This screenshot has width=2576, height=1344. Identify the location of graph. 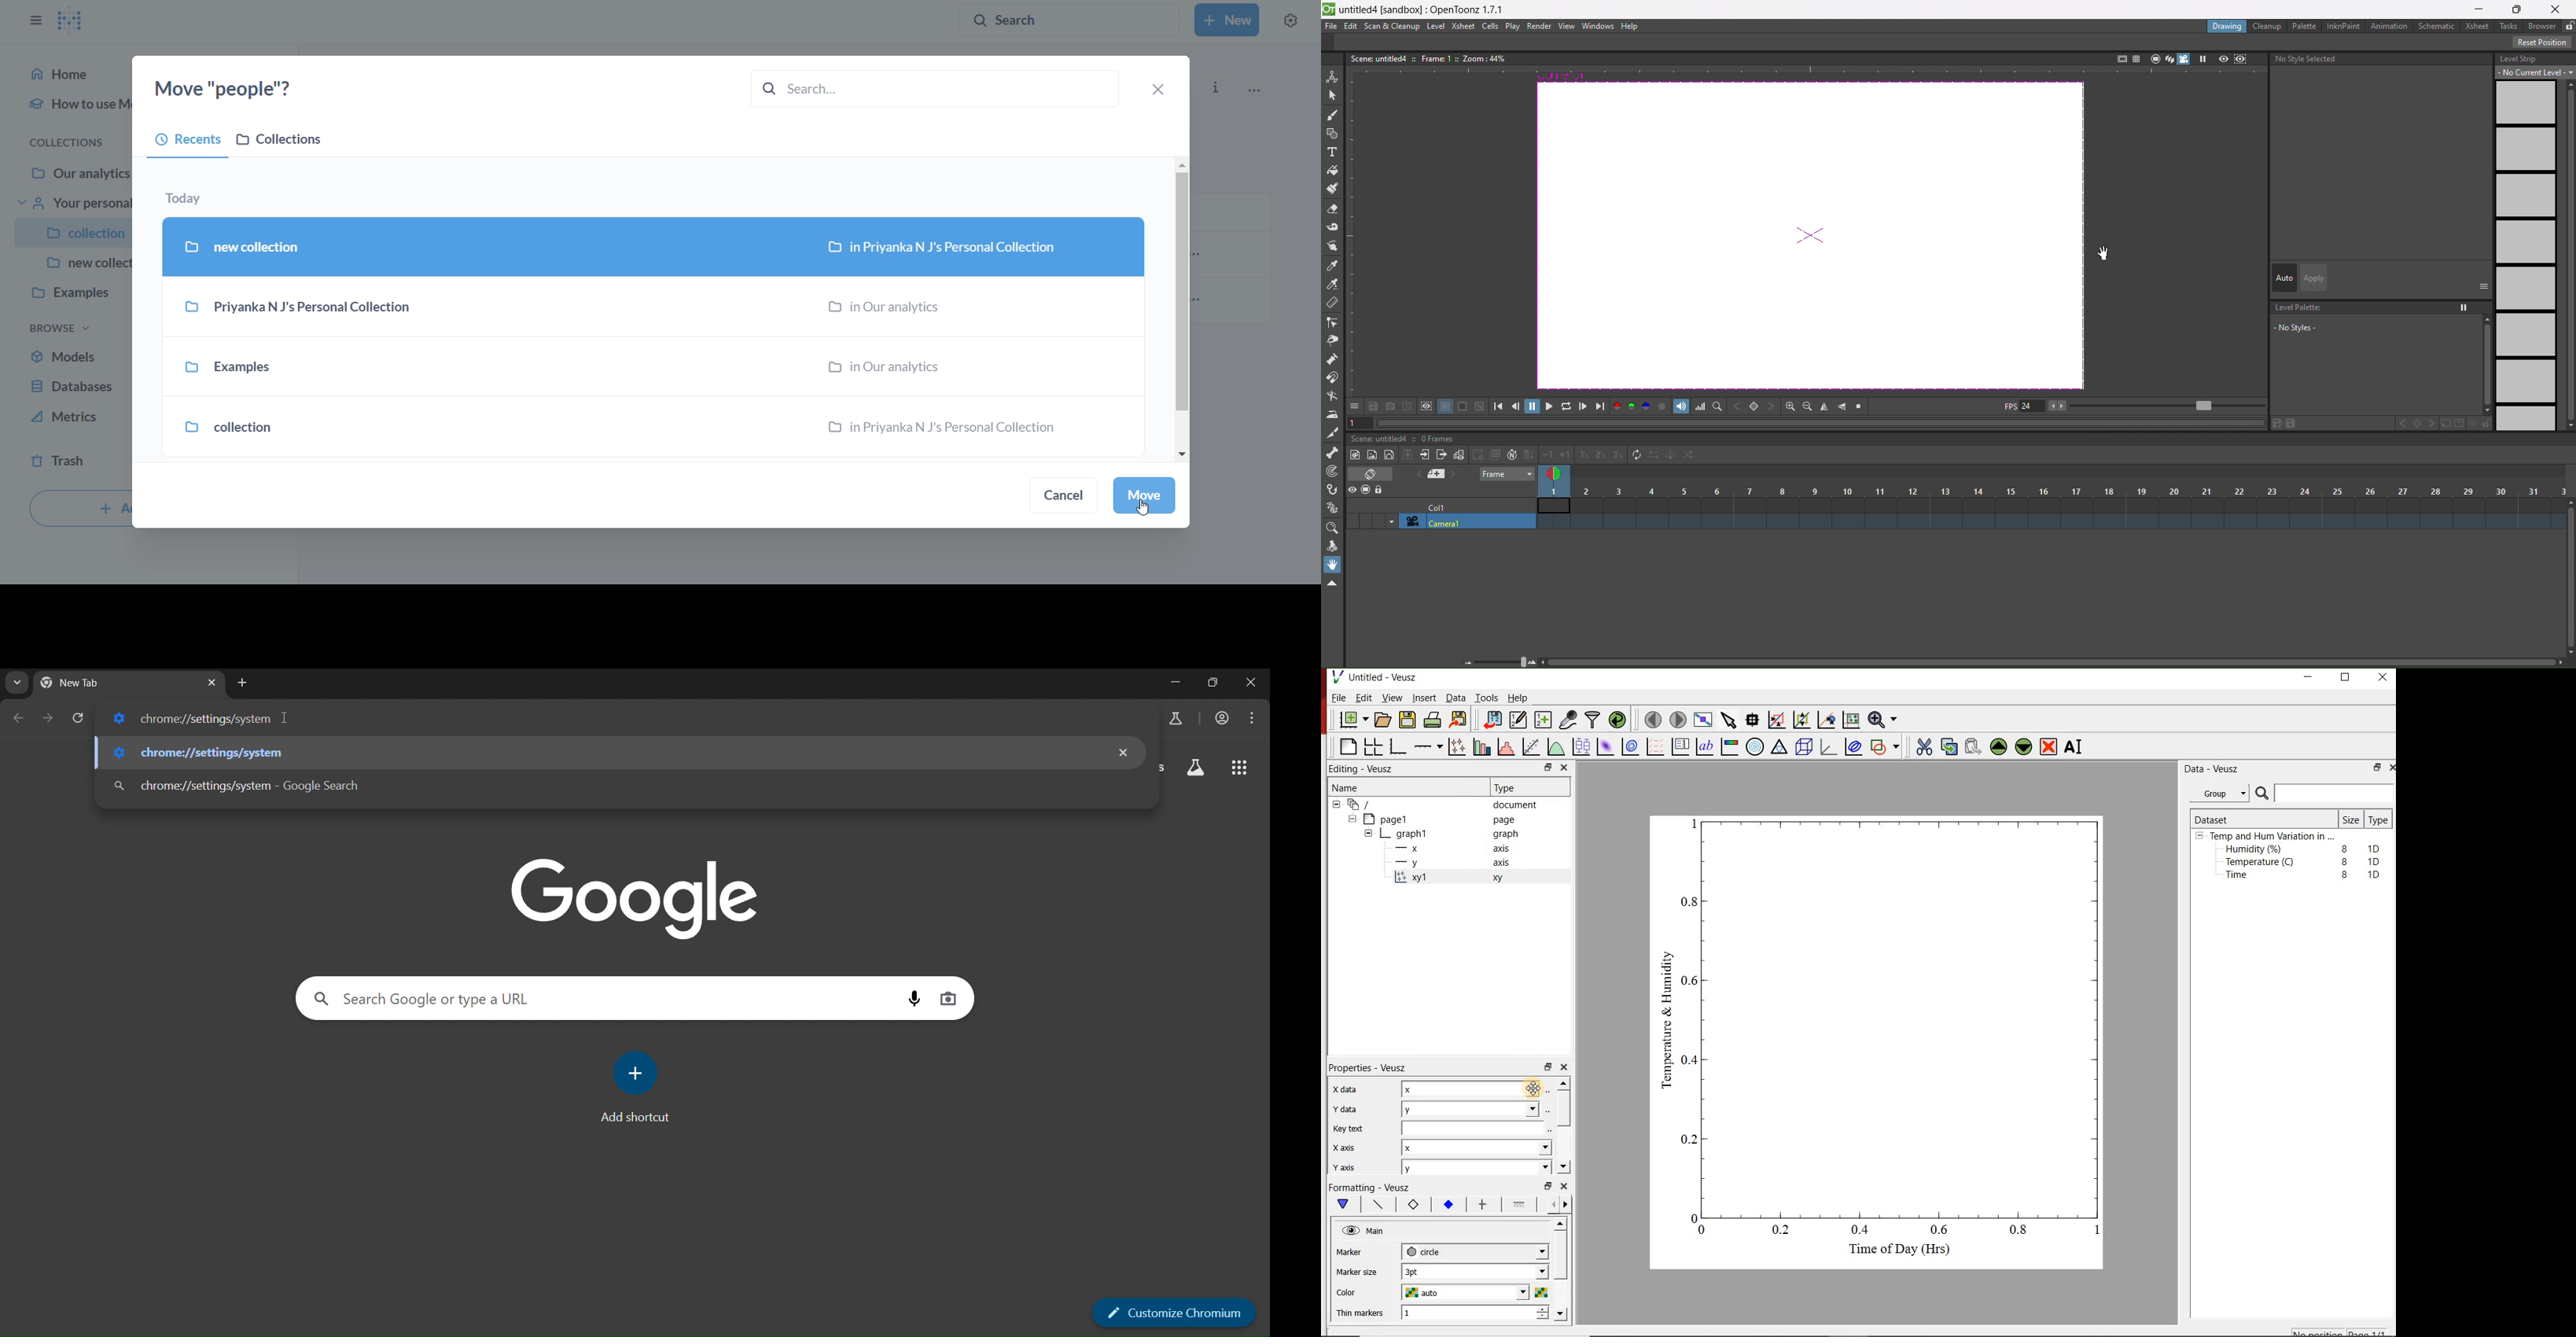
(1505, 835).